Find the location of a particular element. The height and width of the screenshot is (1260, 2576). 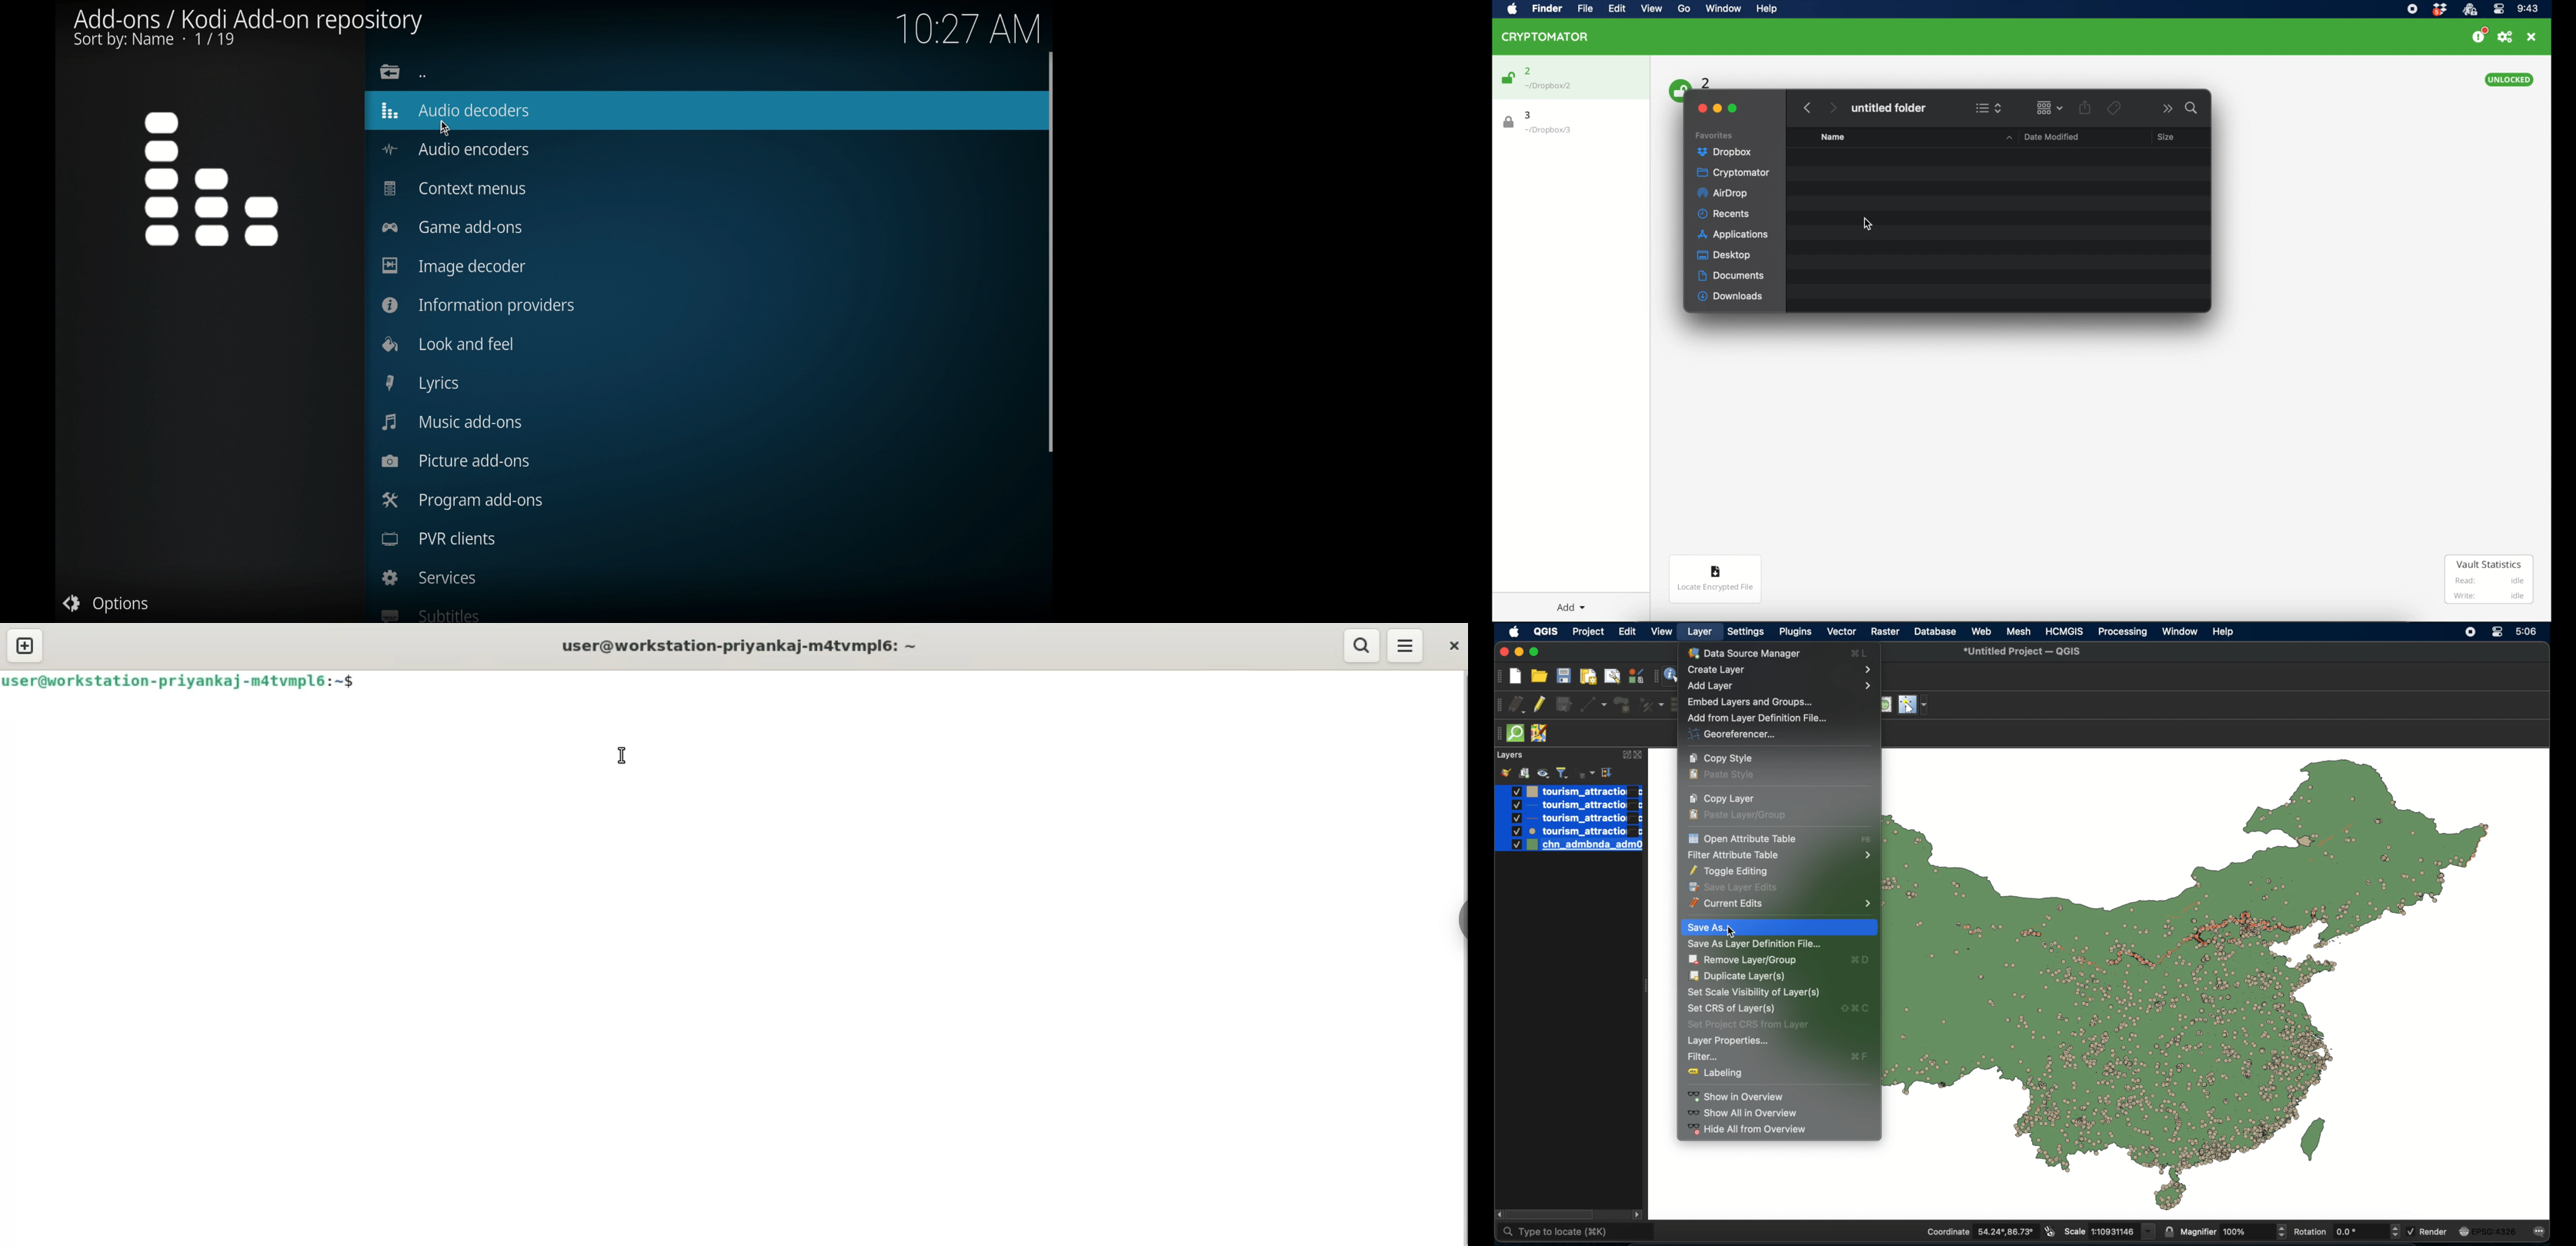

paste style is located at coordinates (1721, 775).